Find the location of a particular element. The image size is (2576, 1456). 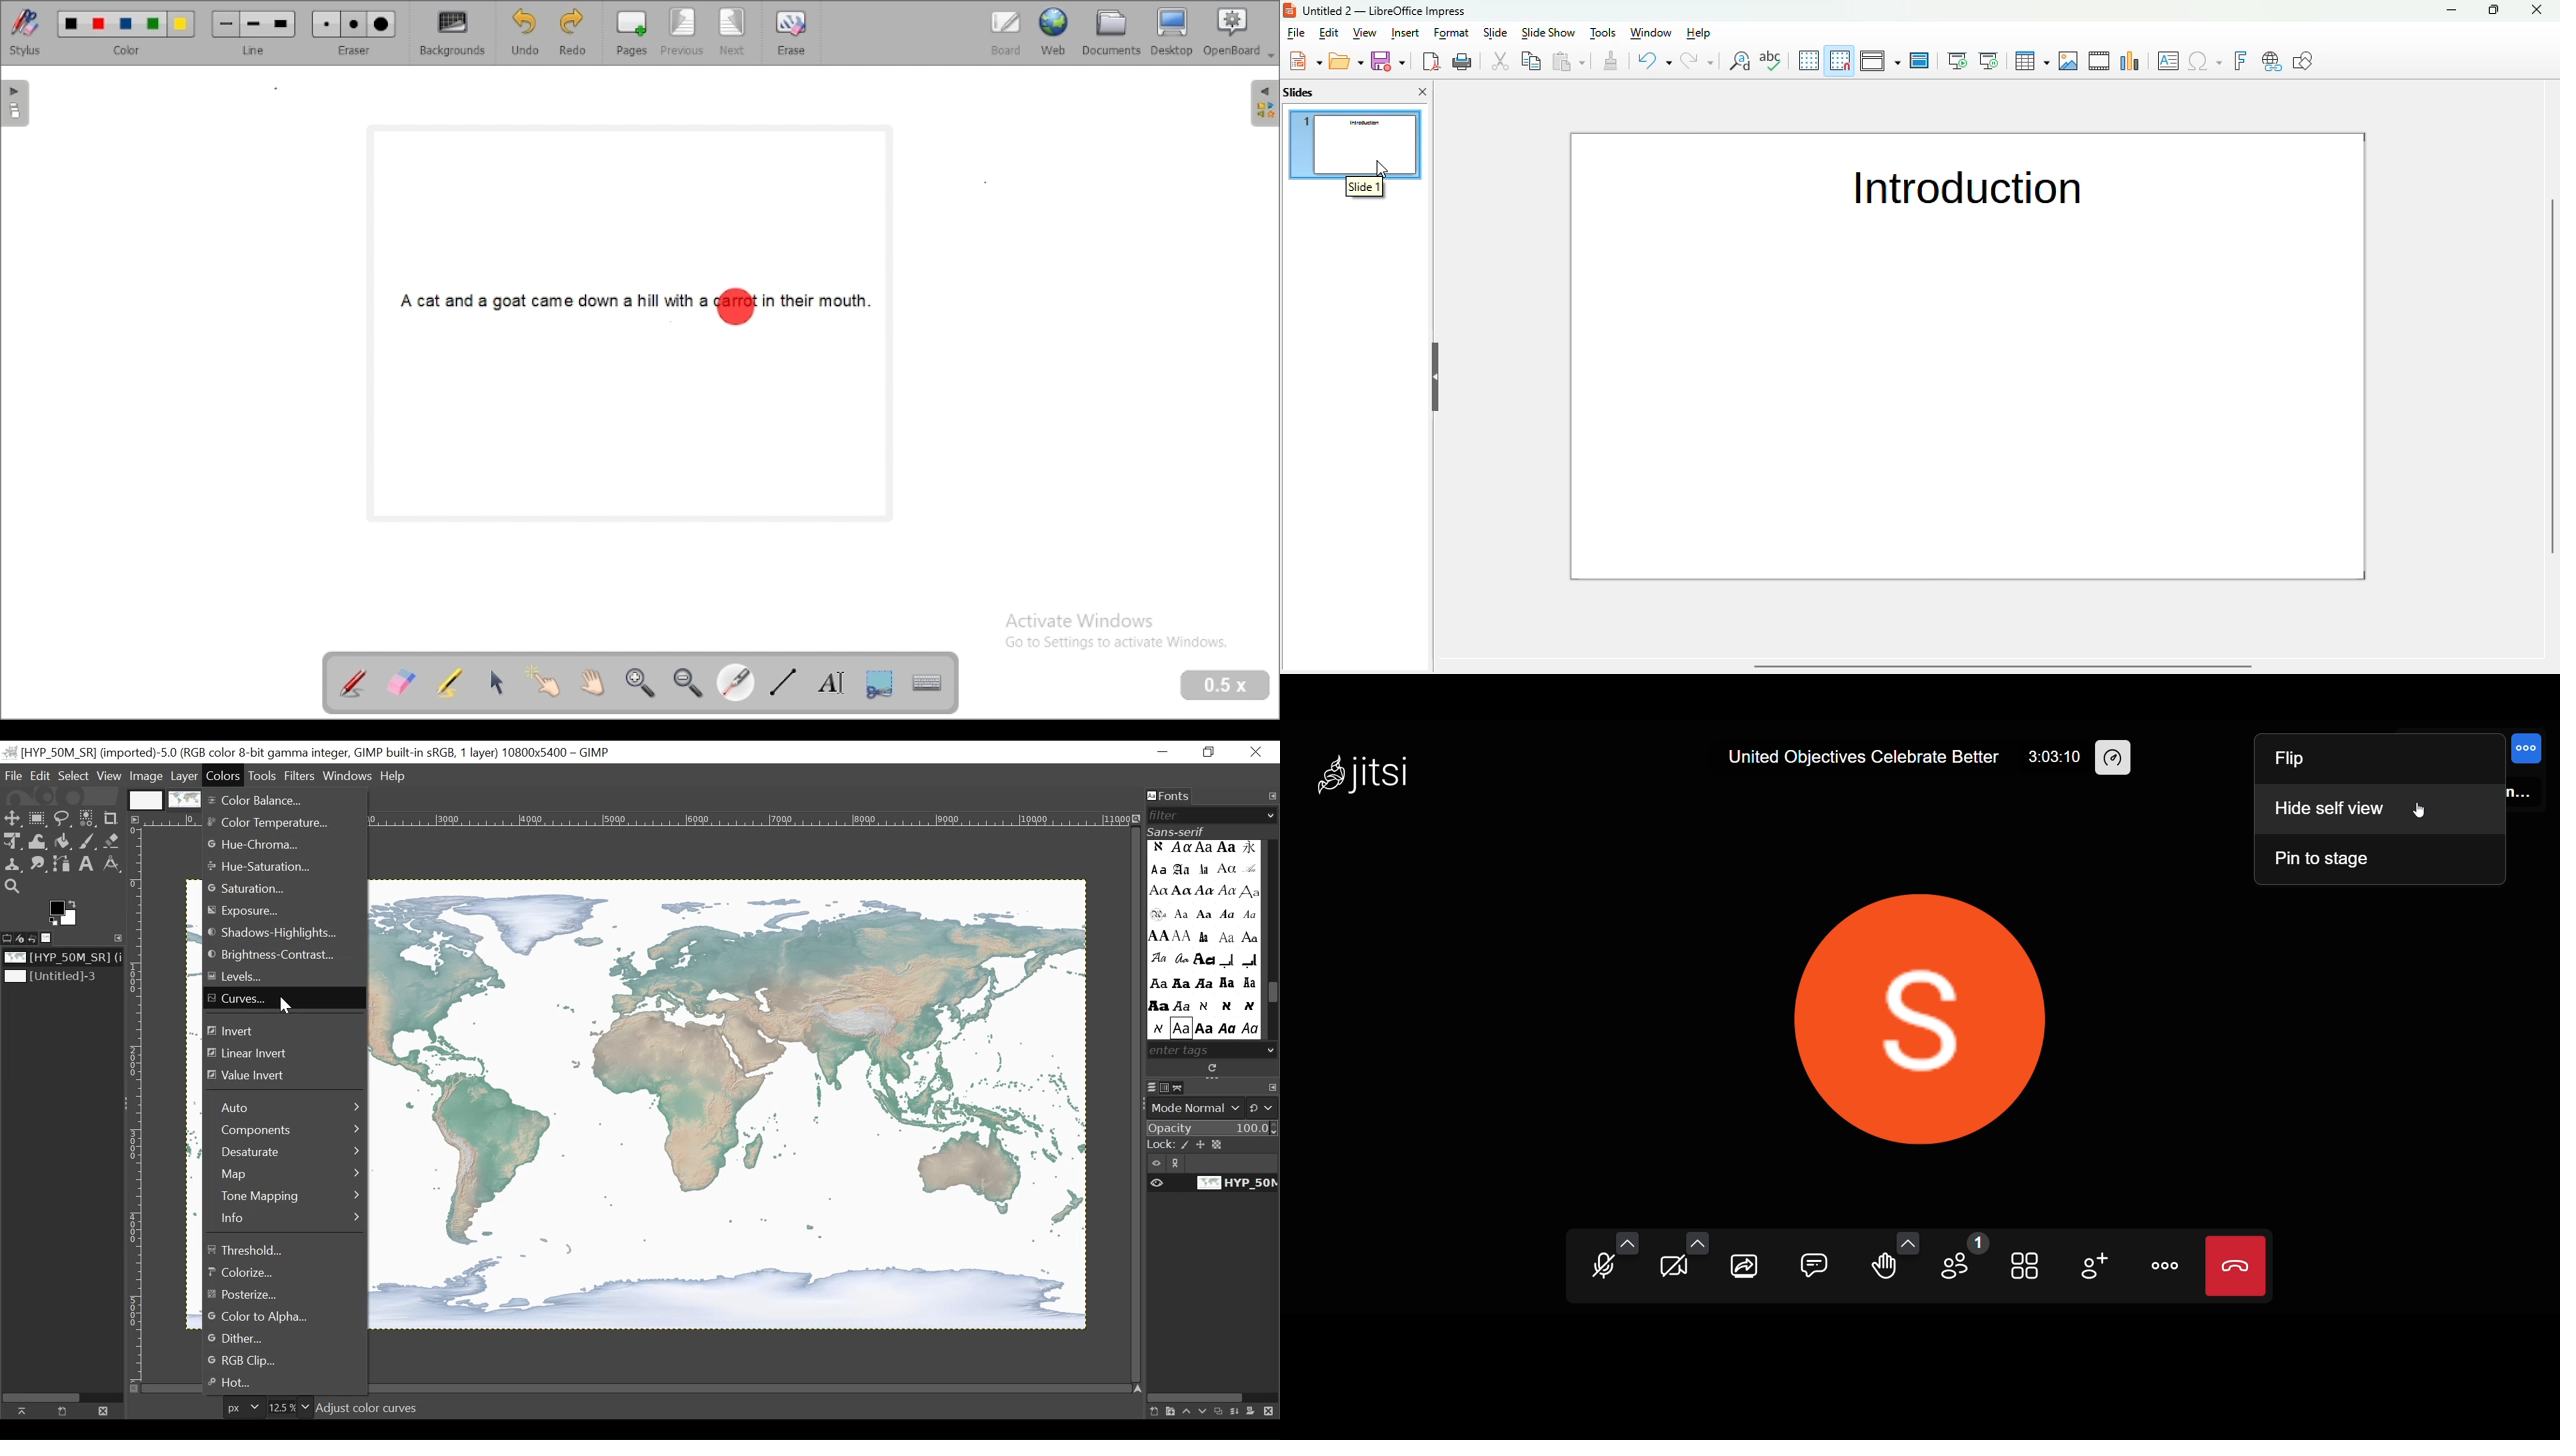

snap to grid is located at coordinates (1840, 60).